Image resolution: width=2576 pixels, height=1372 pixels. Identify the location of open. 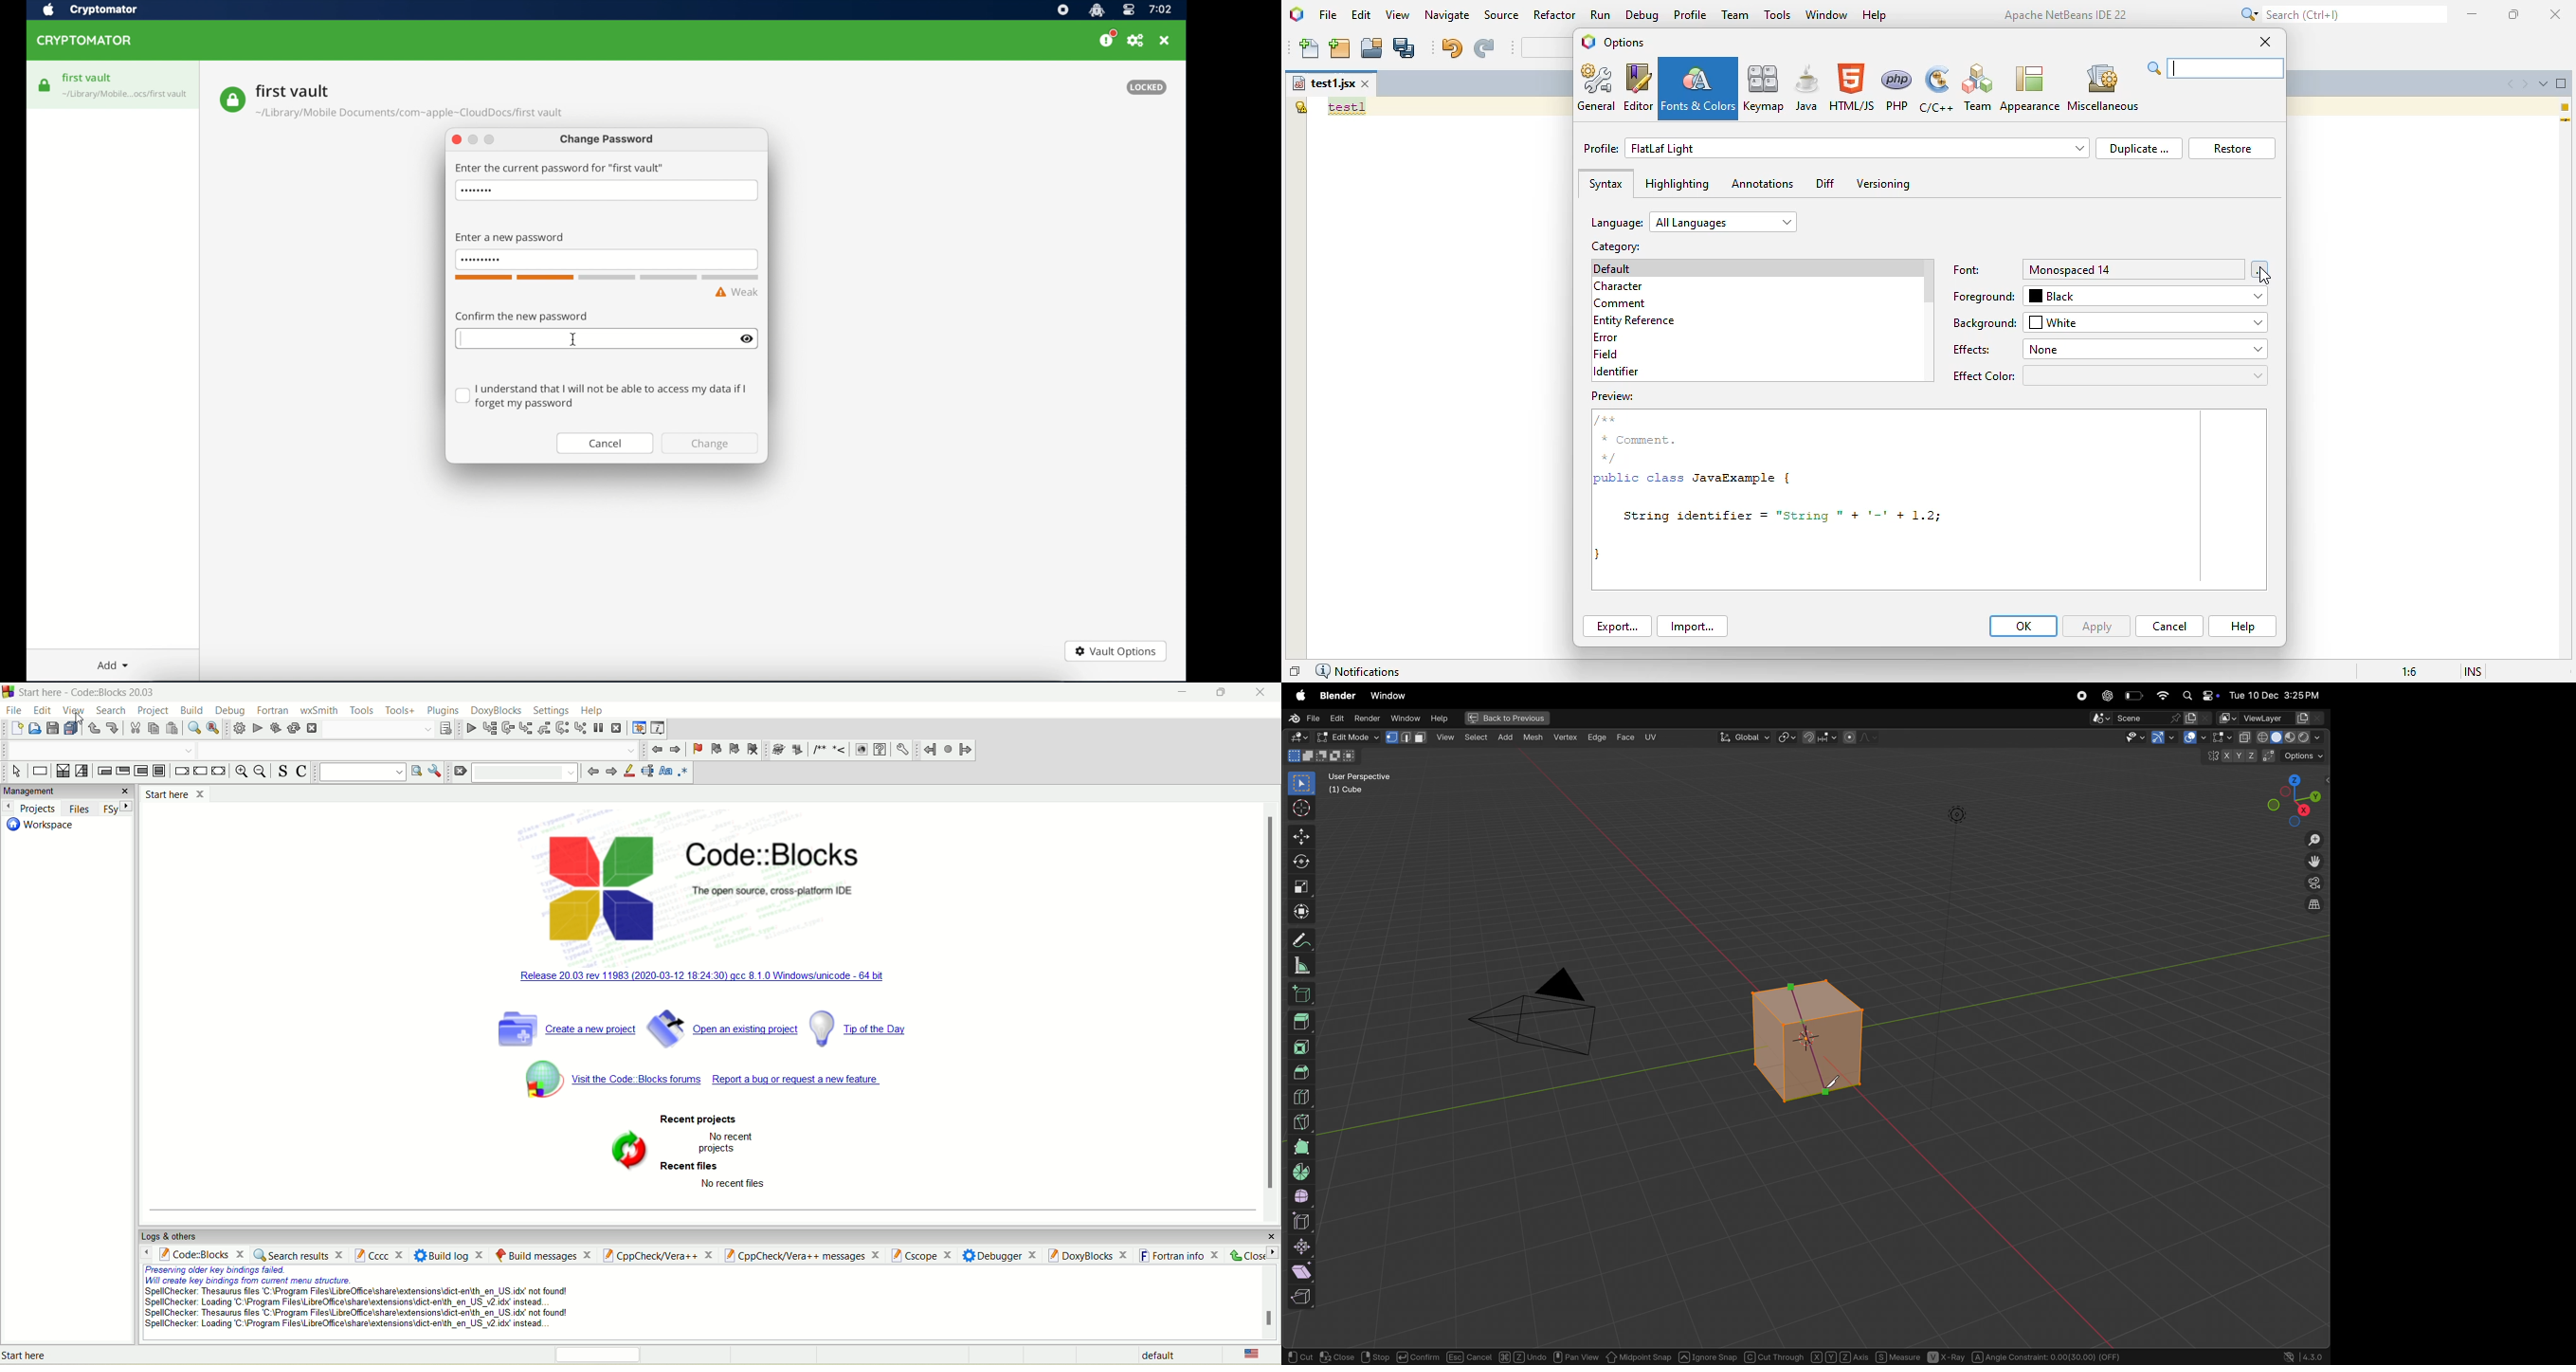
(33, 728).